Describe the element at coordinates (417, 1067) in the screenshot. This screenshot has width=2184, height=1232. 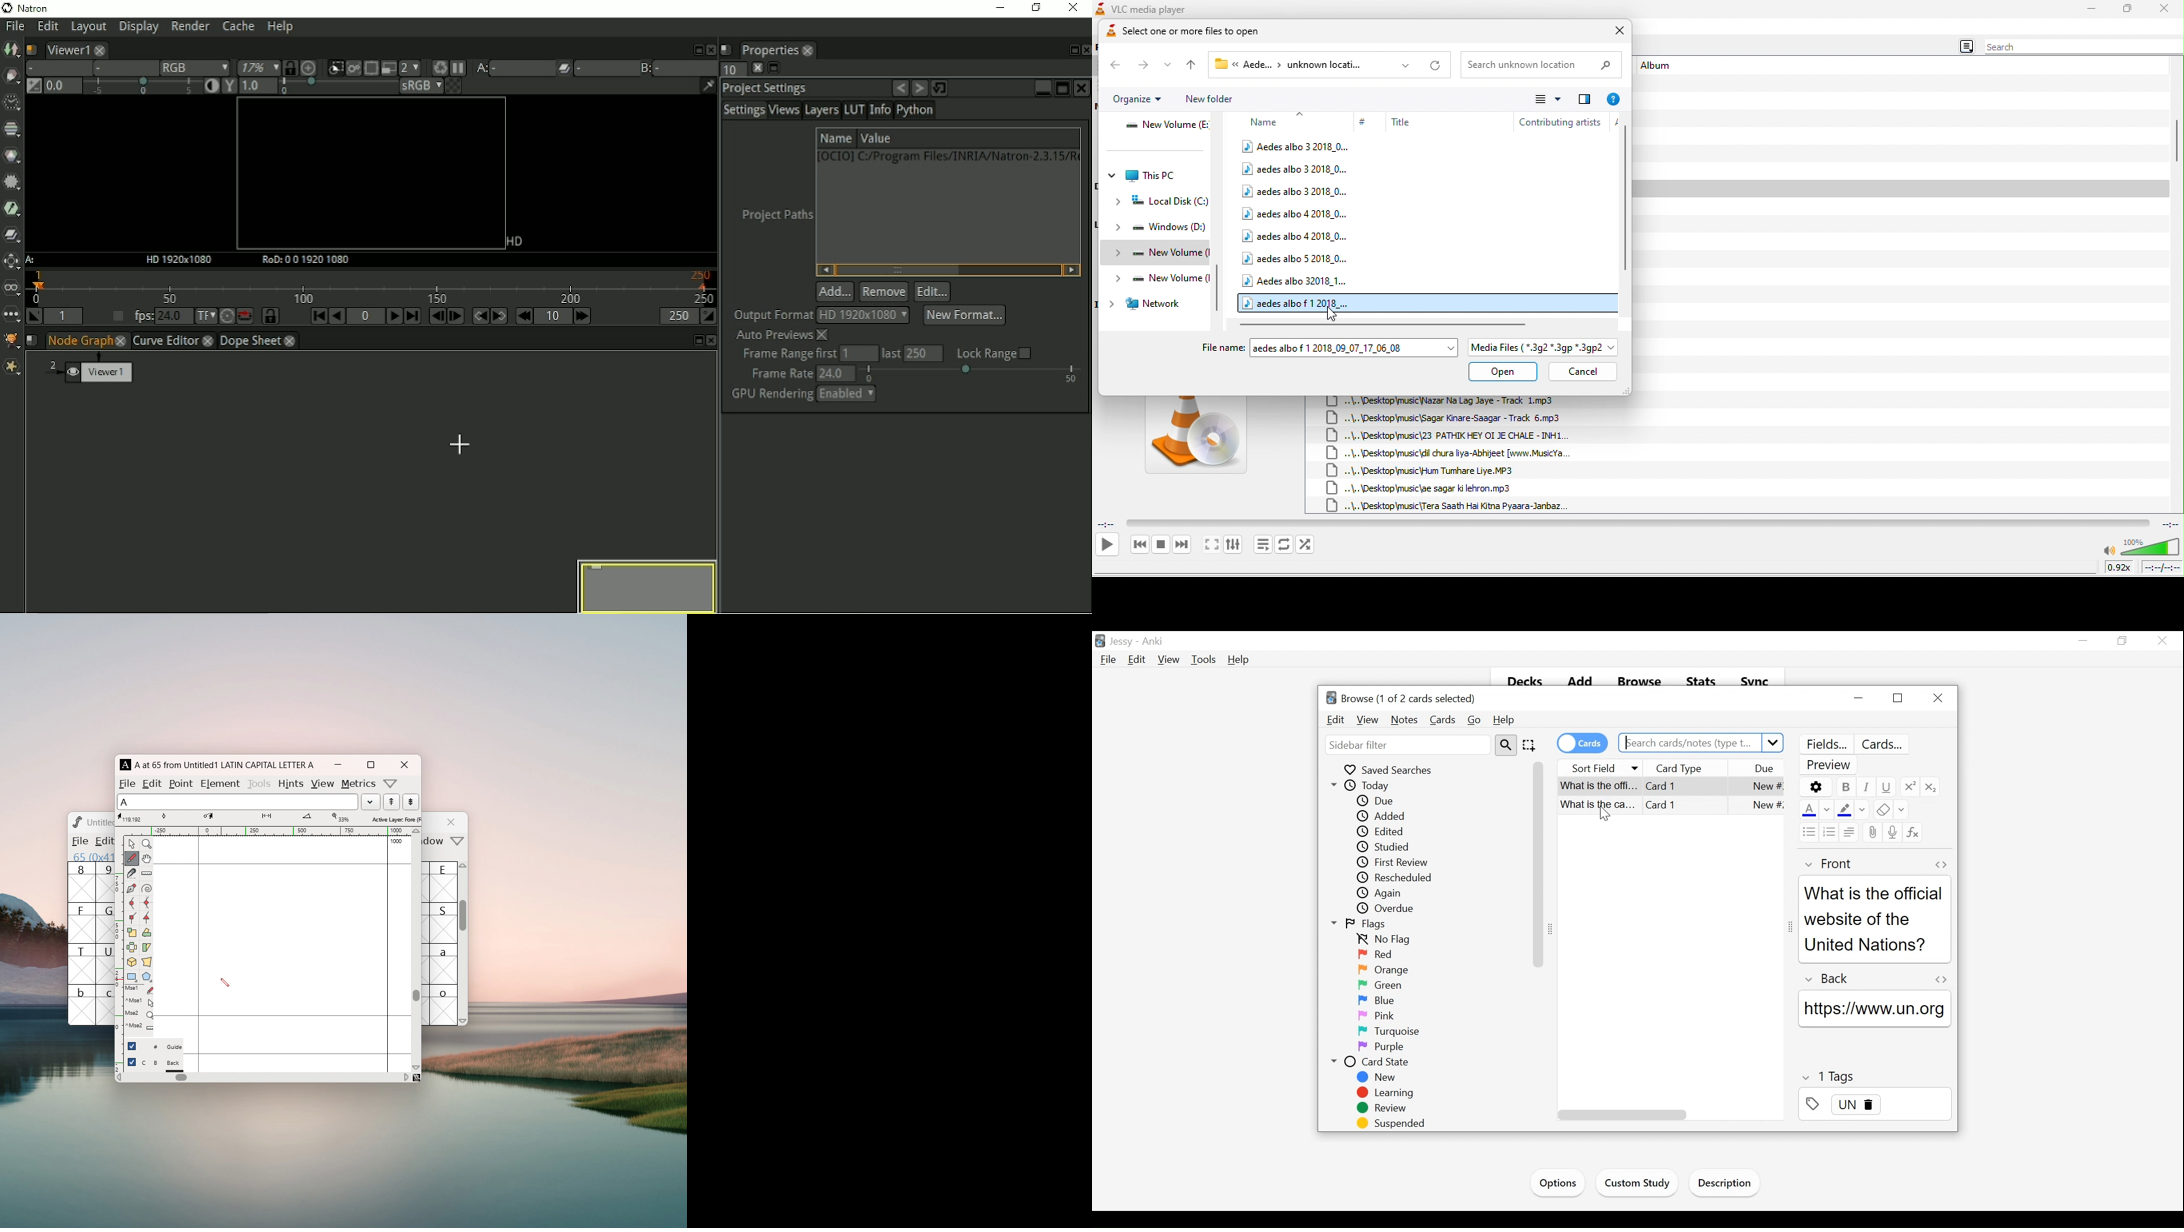
I see `scroll down` at that location.